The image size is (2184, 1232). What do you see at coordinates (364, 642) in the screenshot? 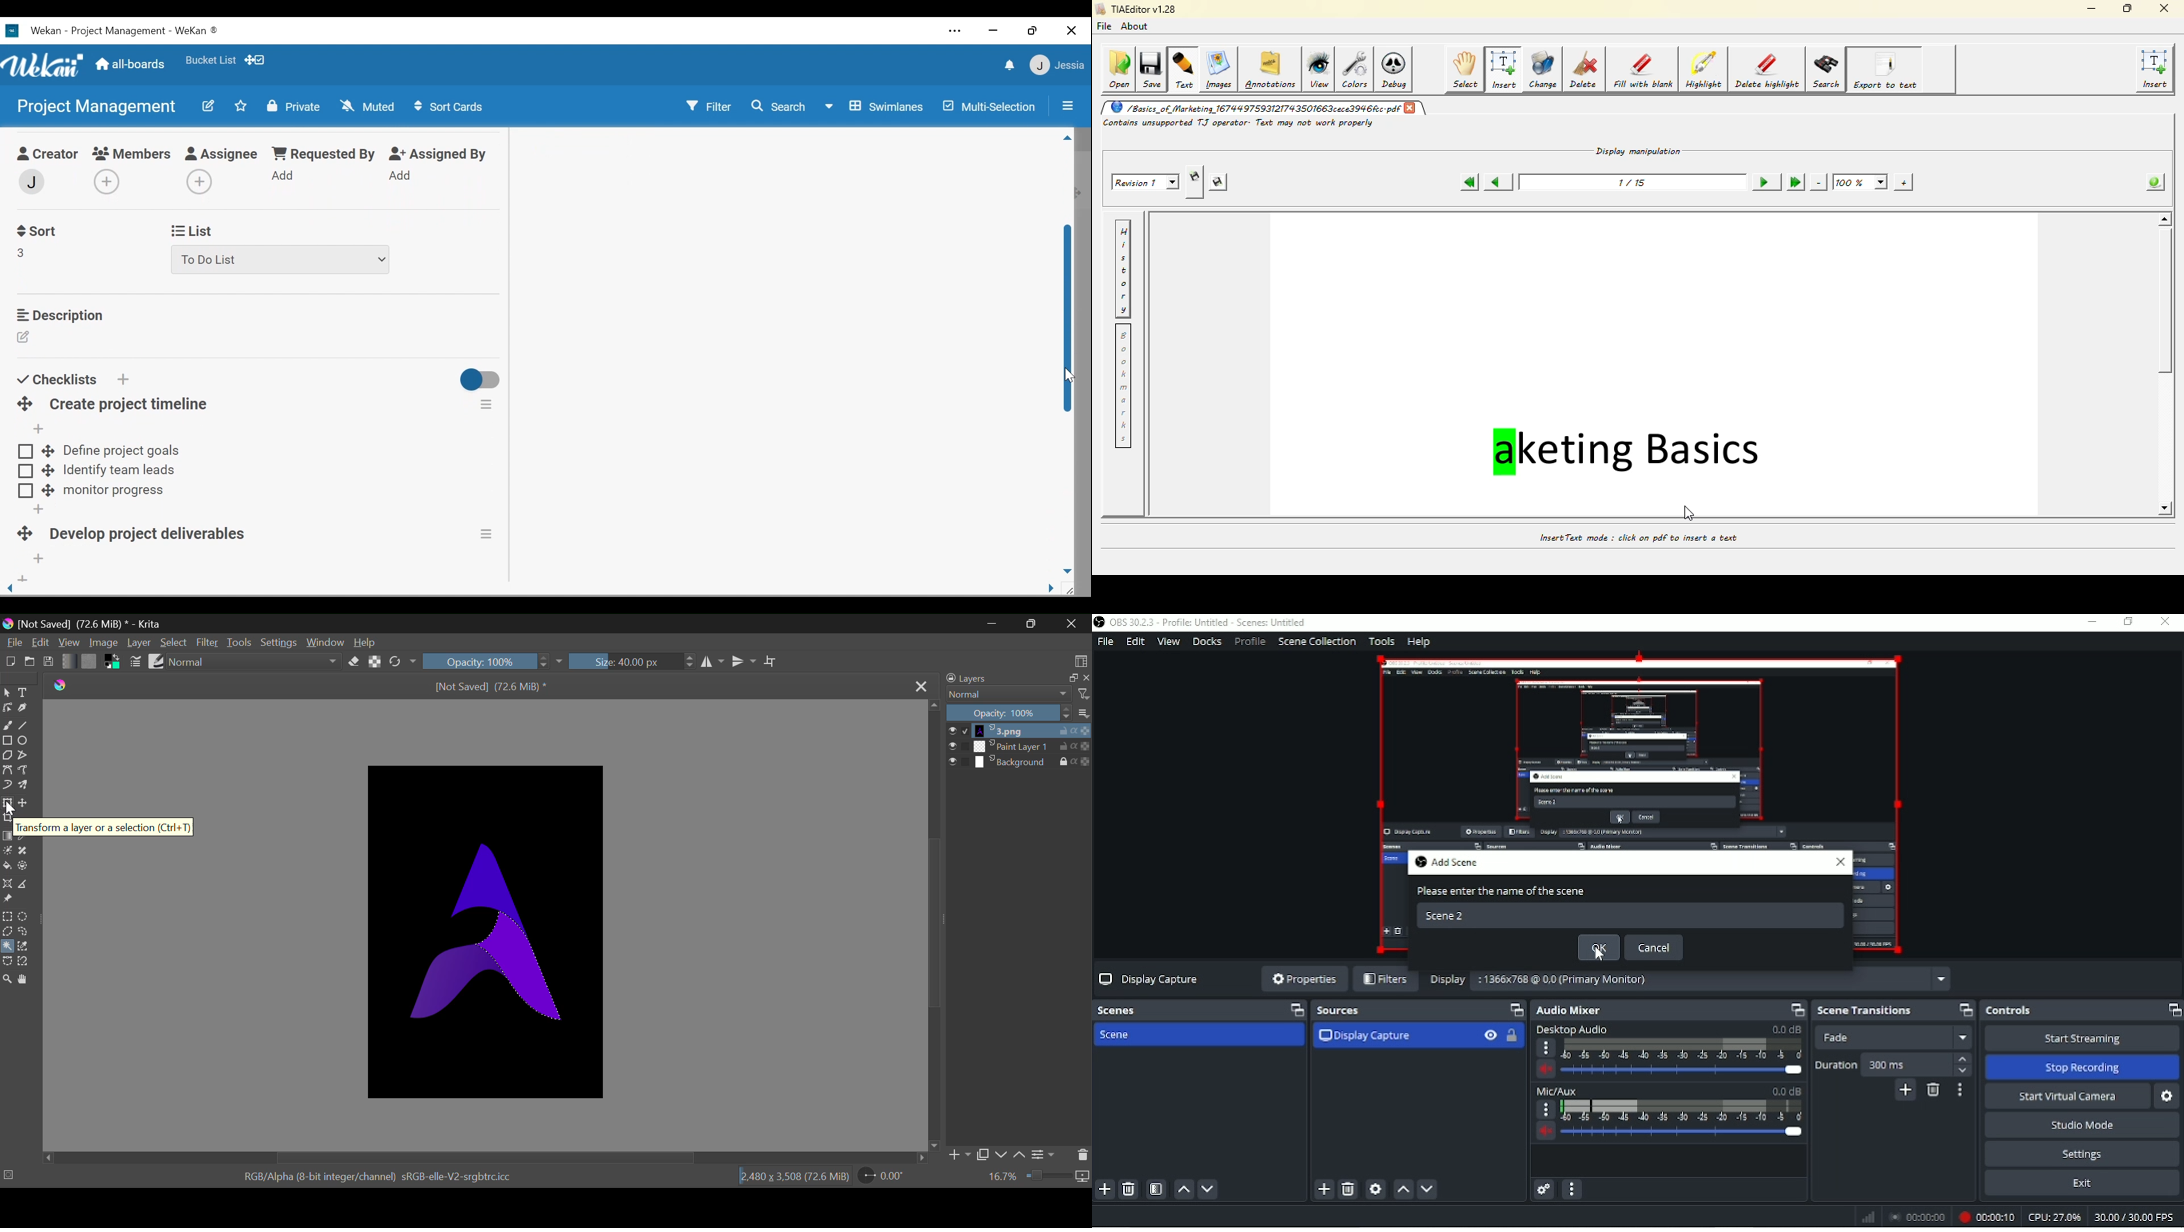
I see `Help` at bounding box center [364, 642].